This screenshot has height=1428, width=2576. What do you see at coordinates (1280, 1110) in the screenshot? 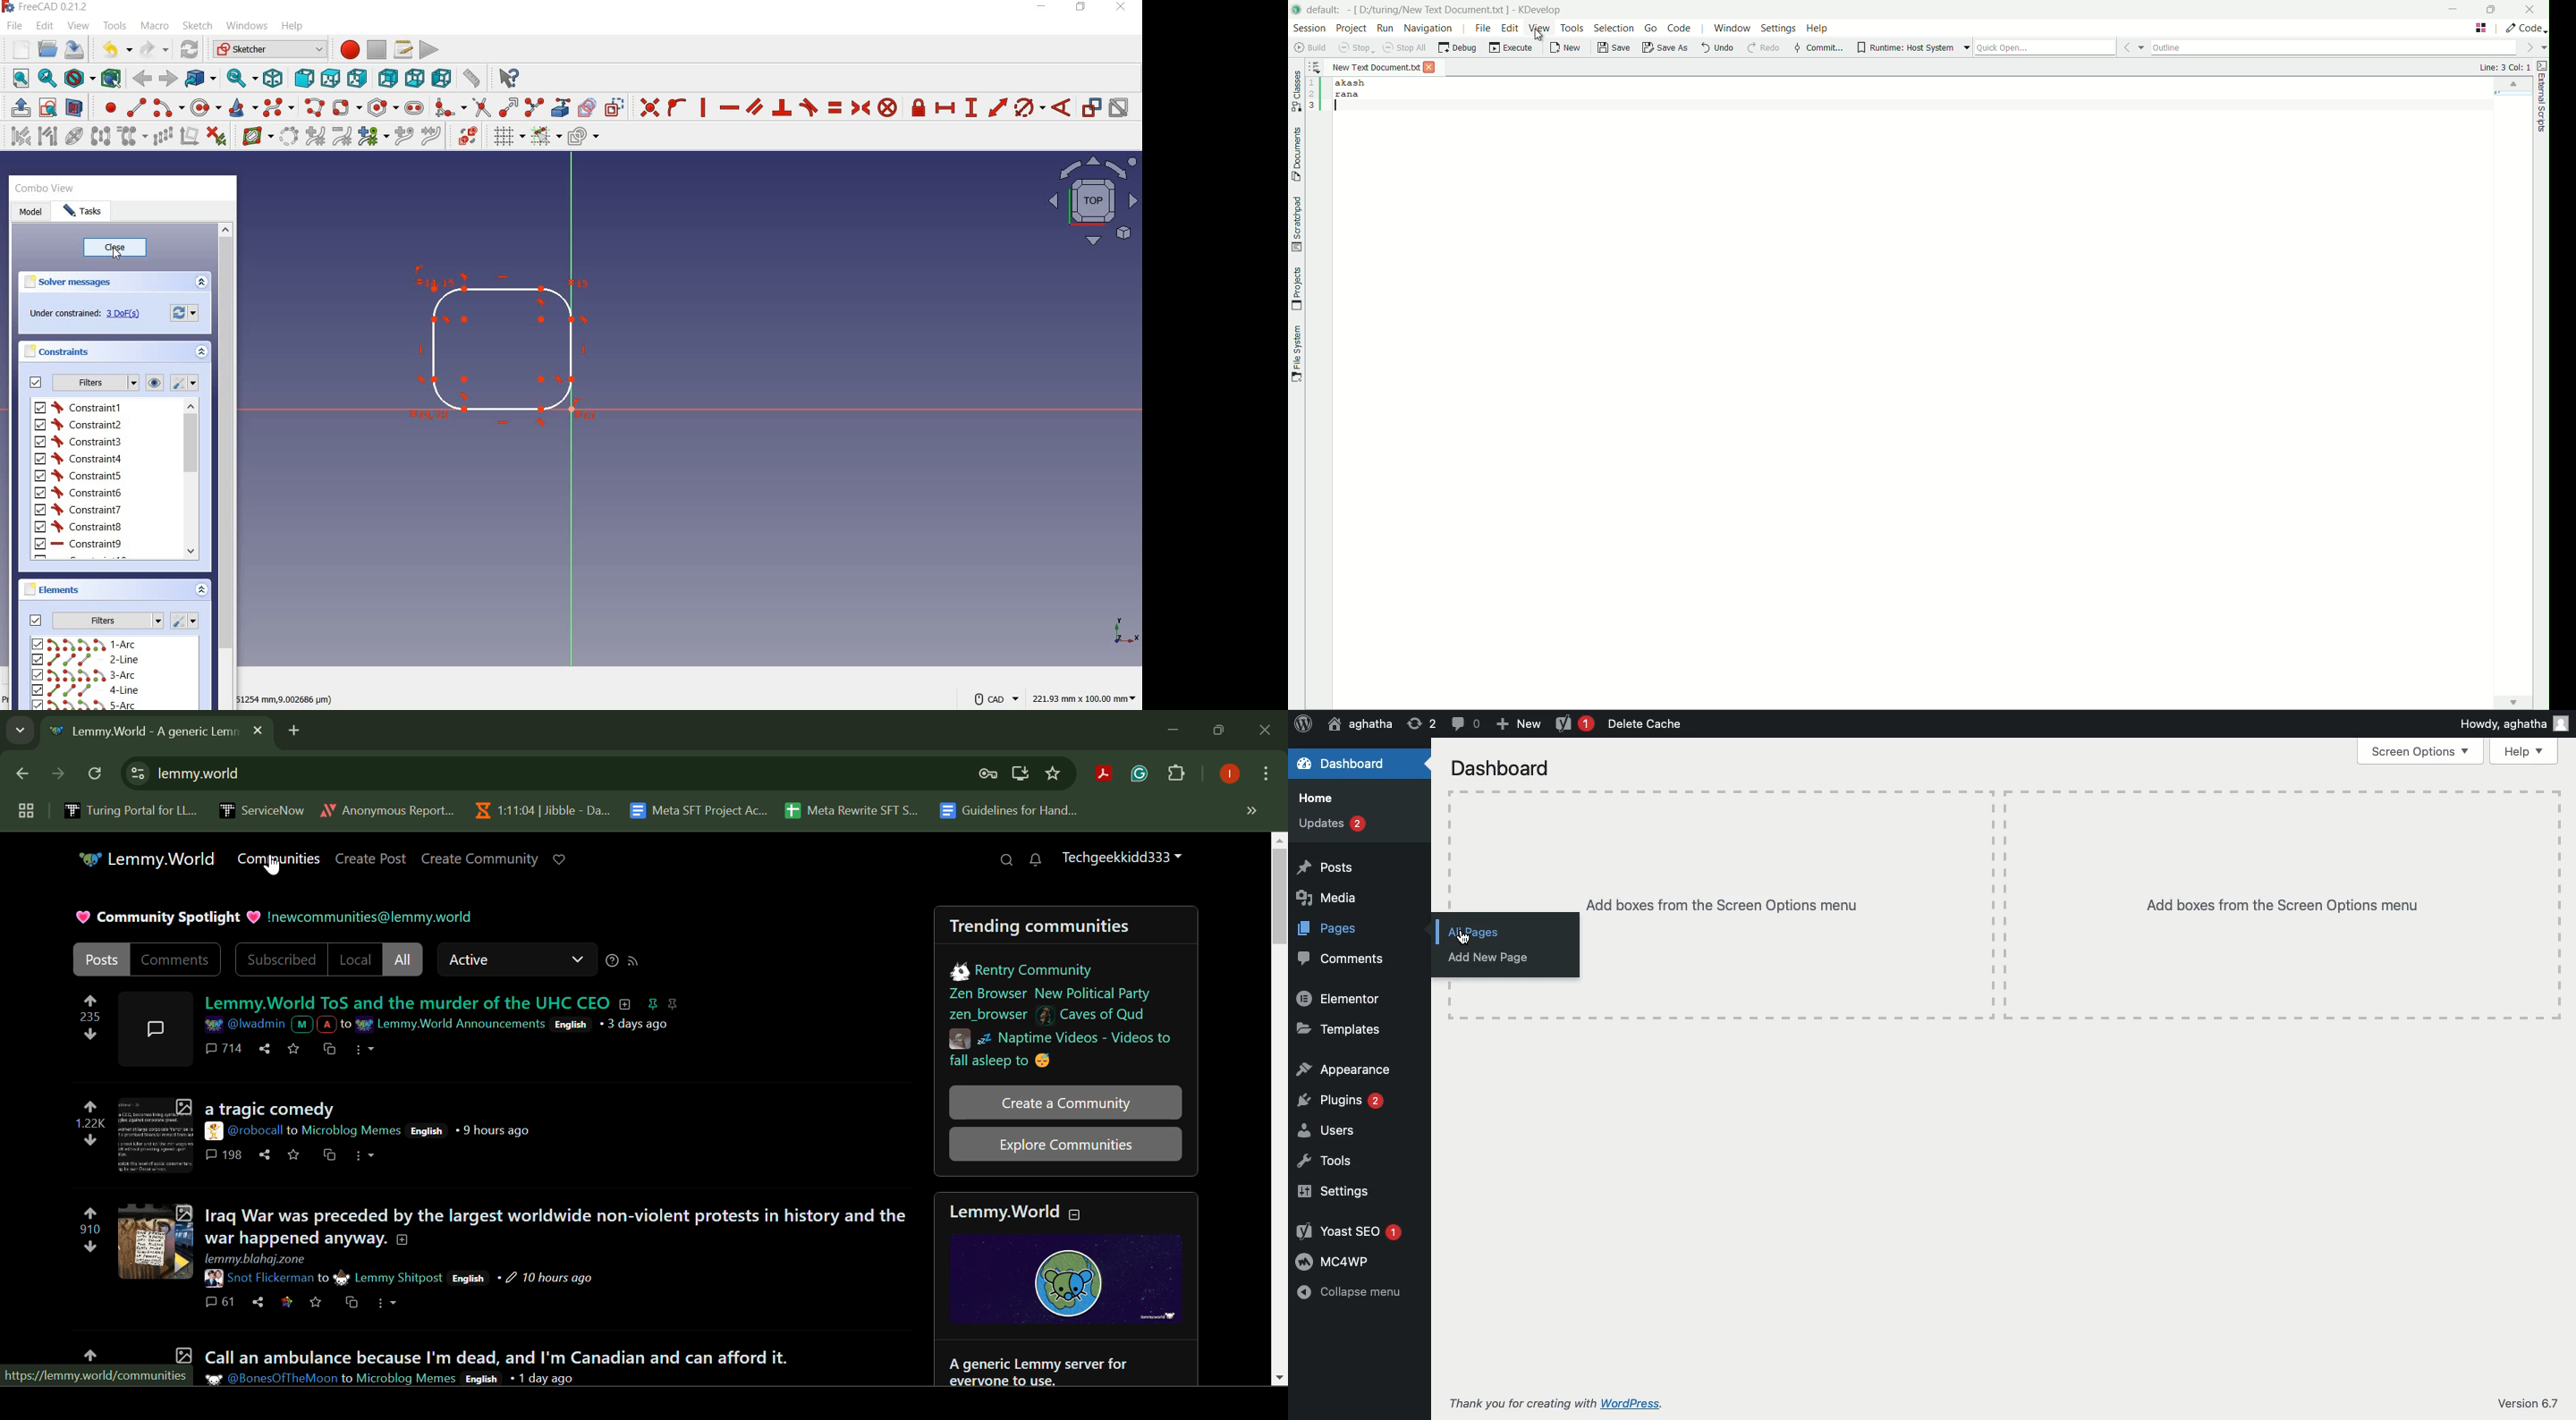
I see `Vertical Scroll Bar` at bounding box center [1280, 1110].